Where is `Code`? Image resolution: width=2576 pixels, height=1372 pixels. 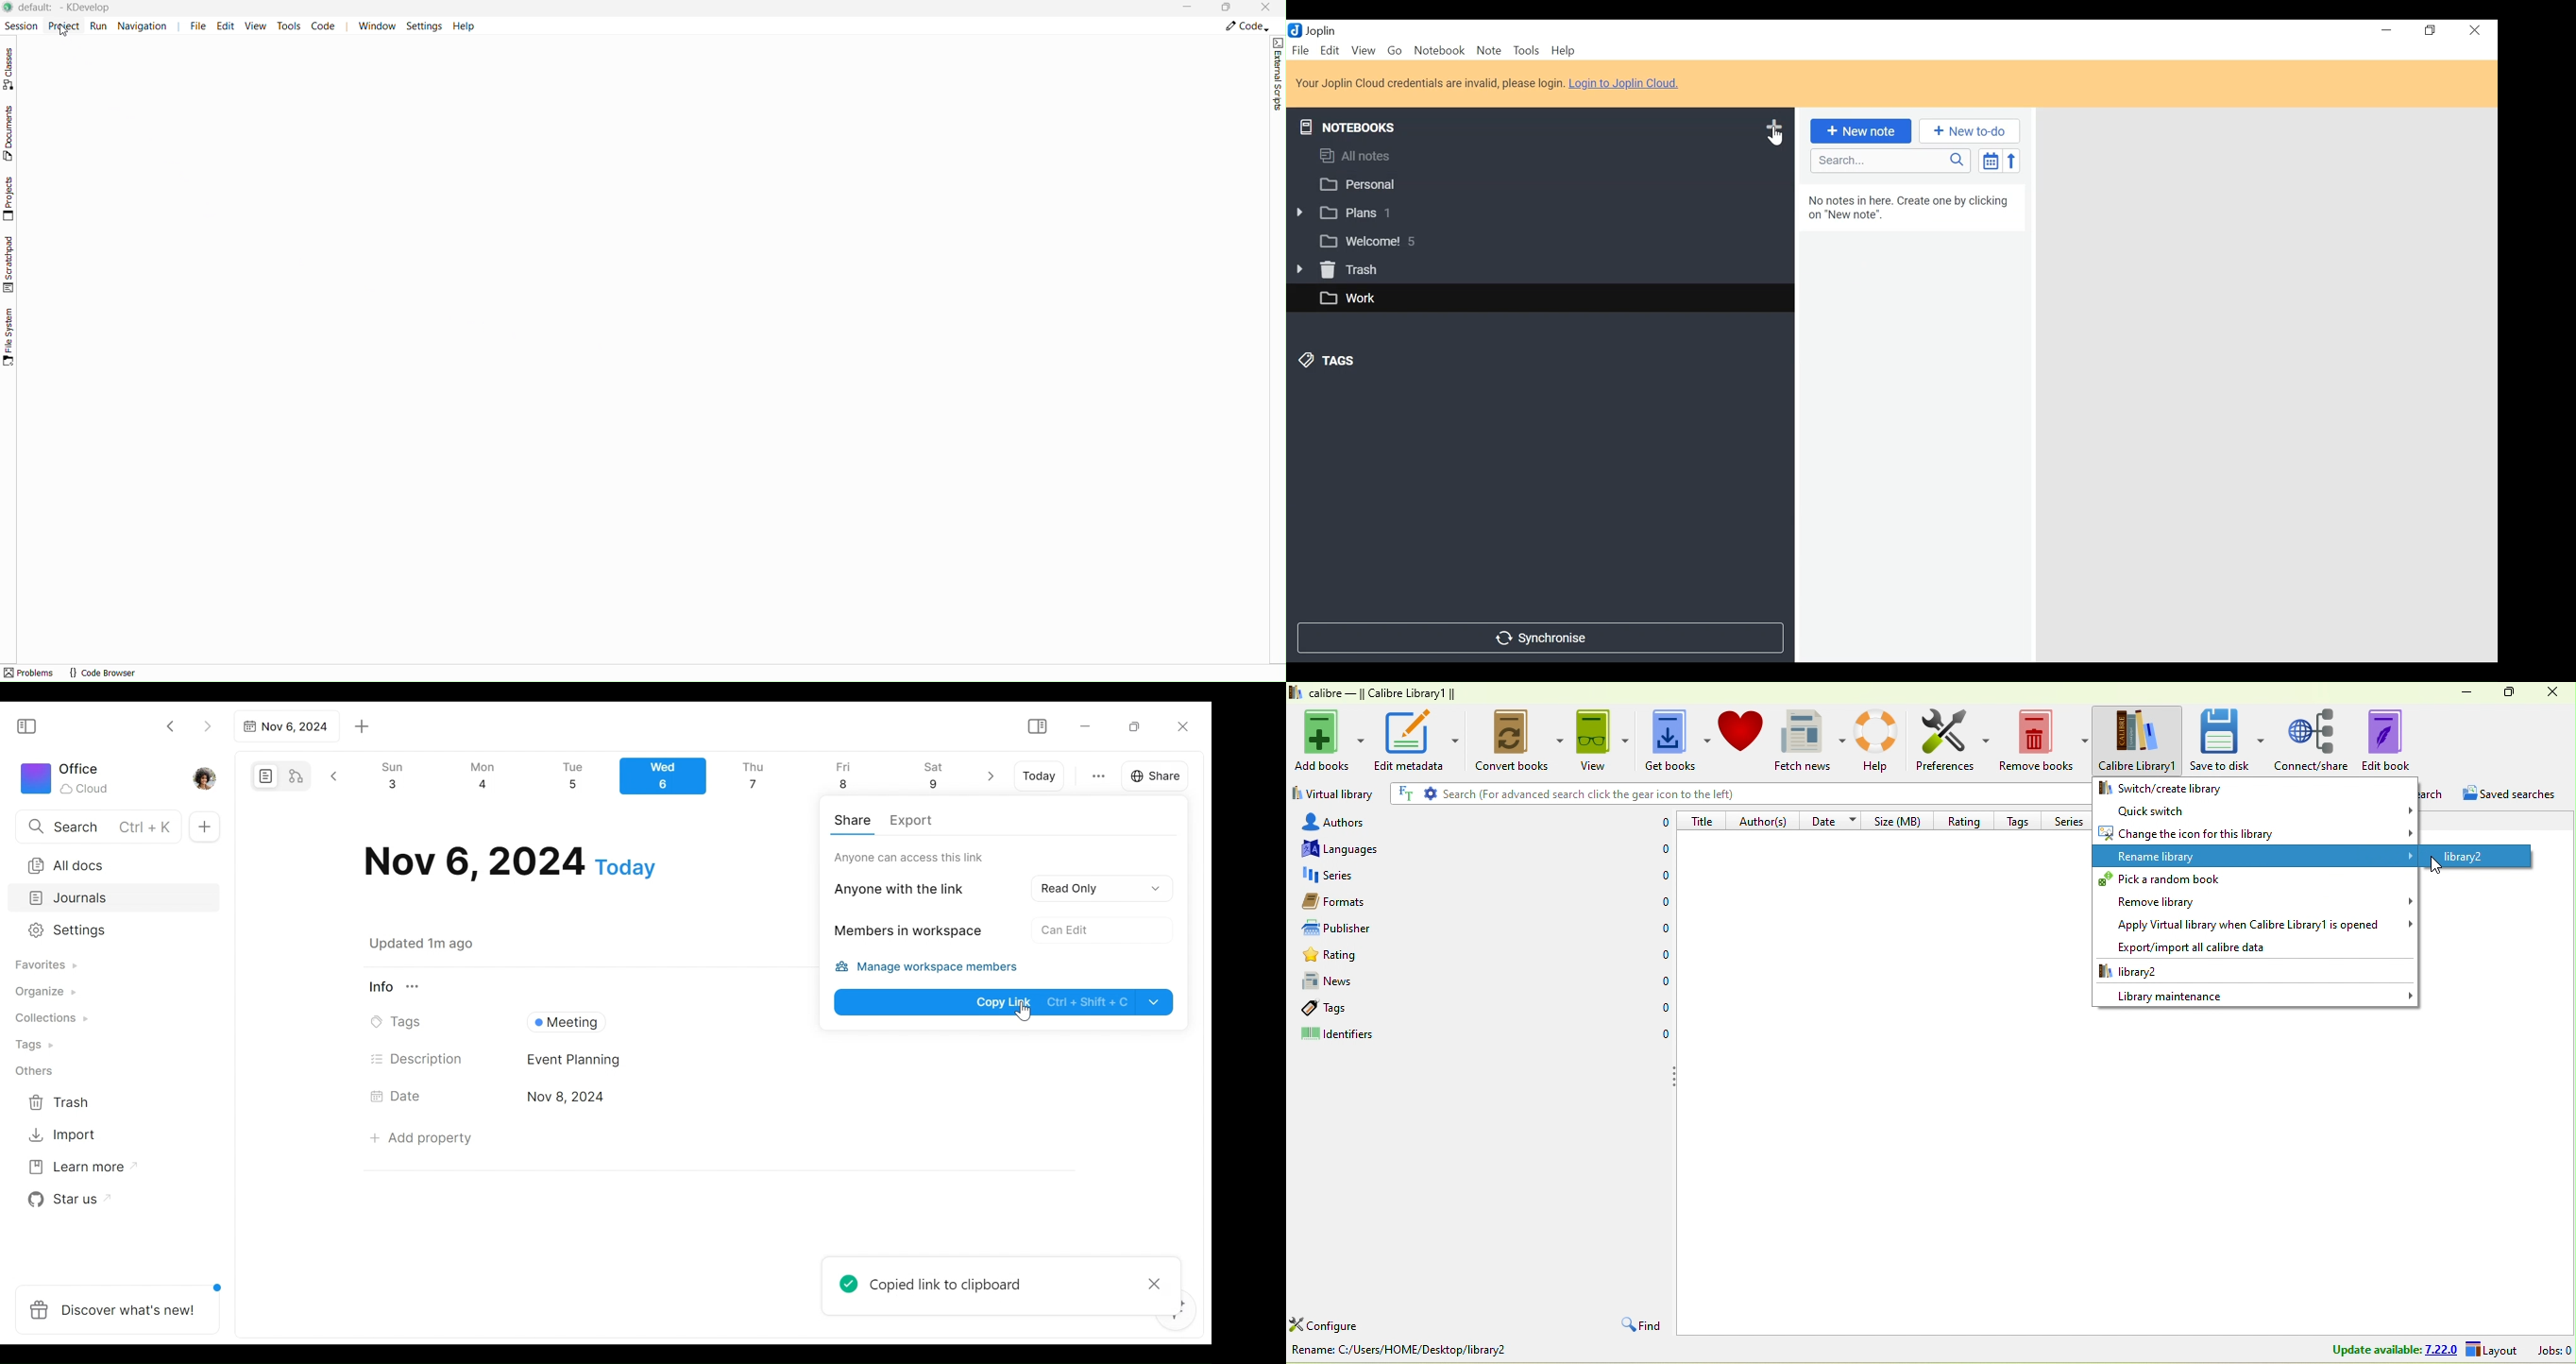 Code is located at coordinates (1247, 27).